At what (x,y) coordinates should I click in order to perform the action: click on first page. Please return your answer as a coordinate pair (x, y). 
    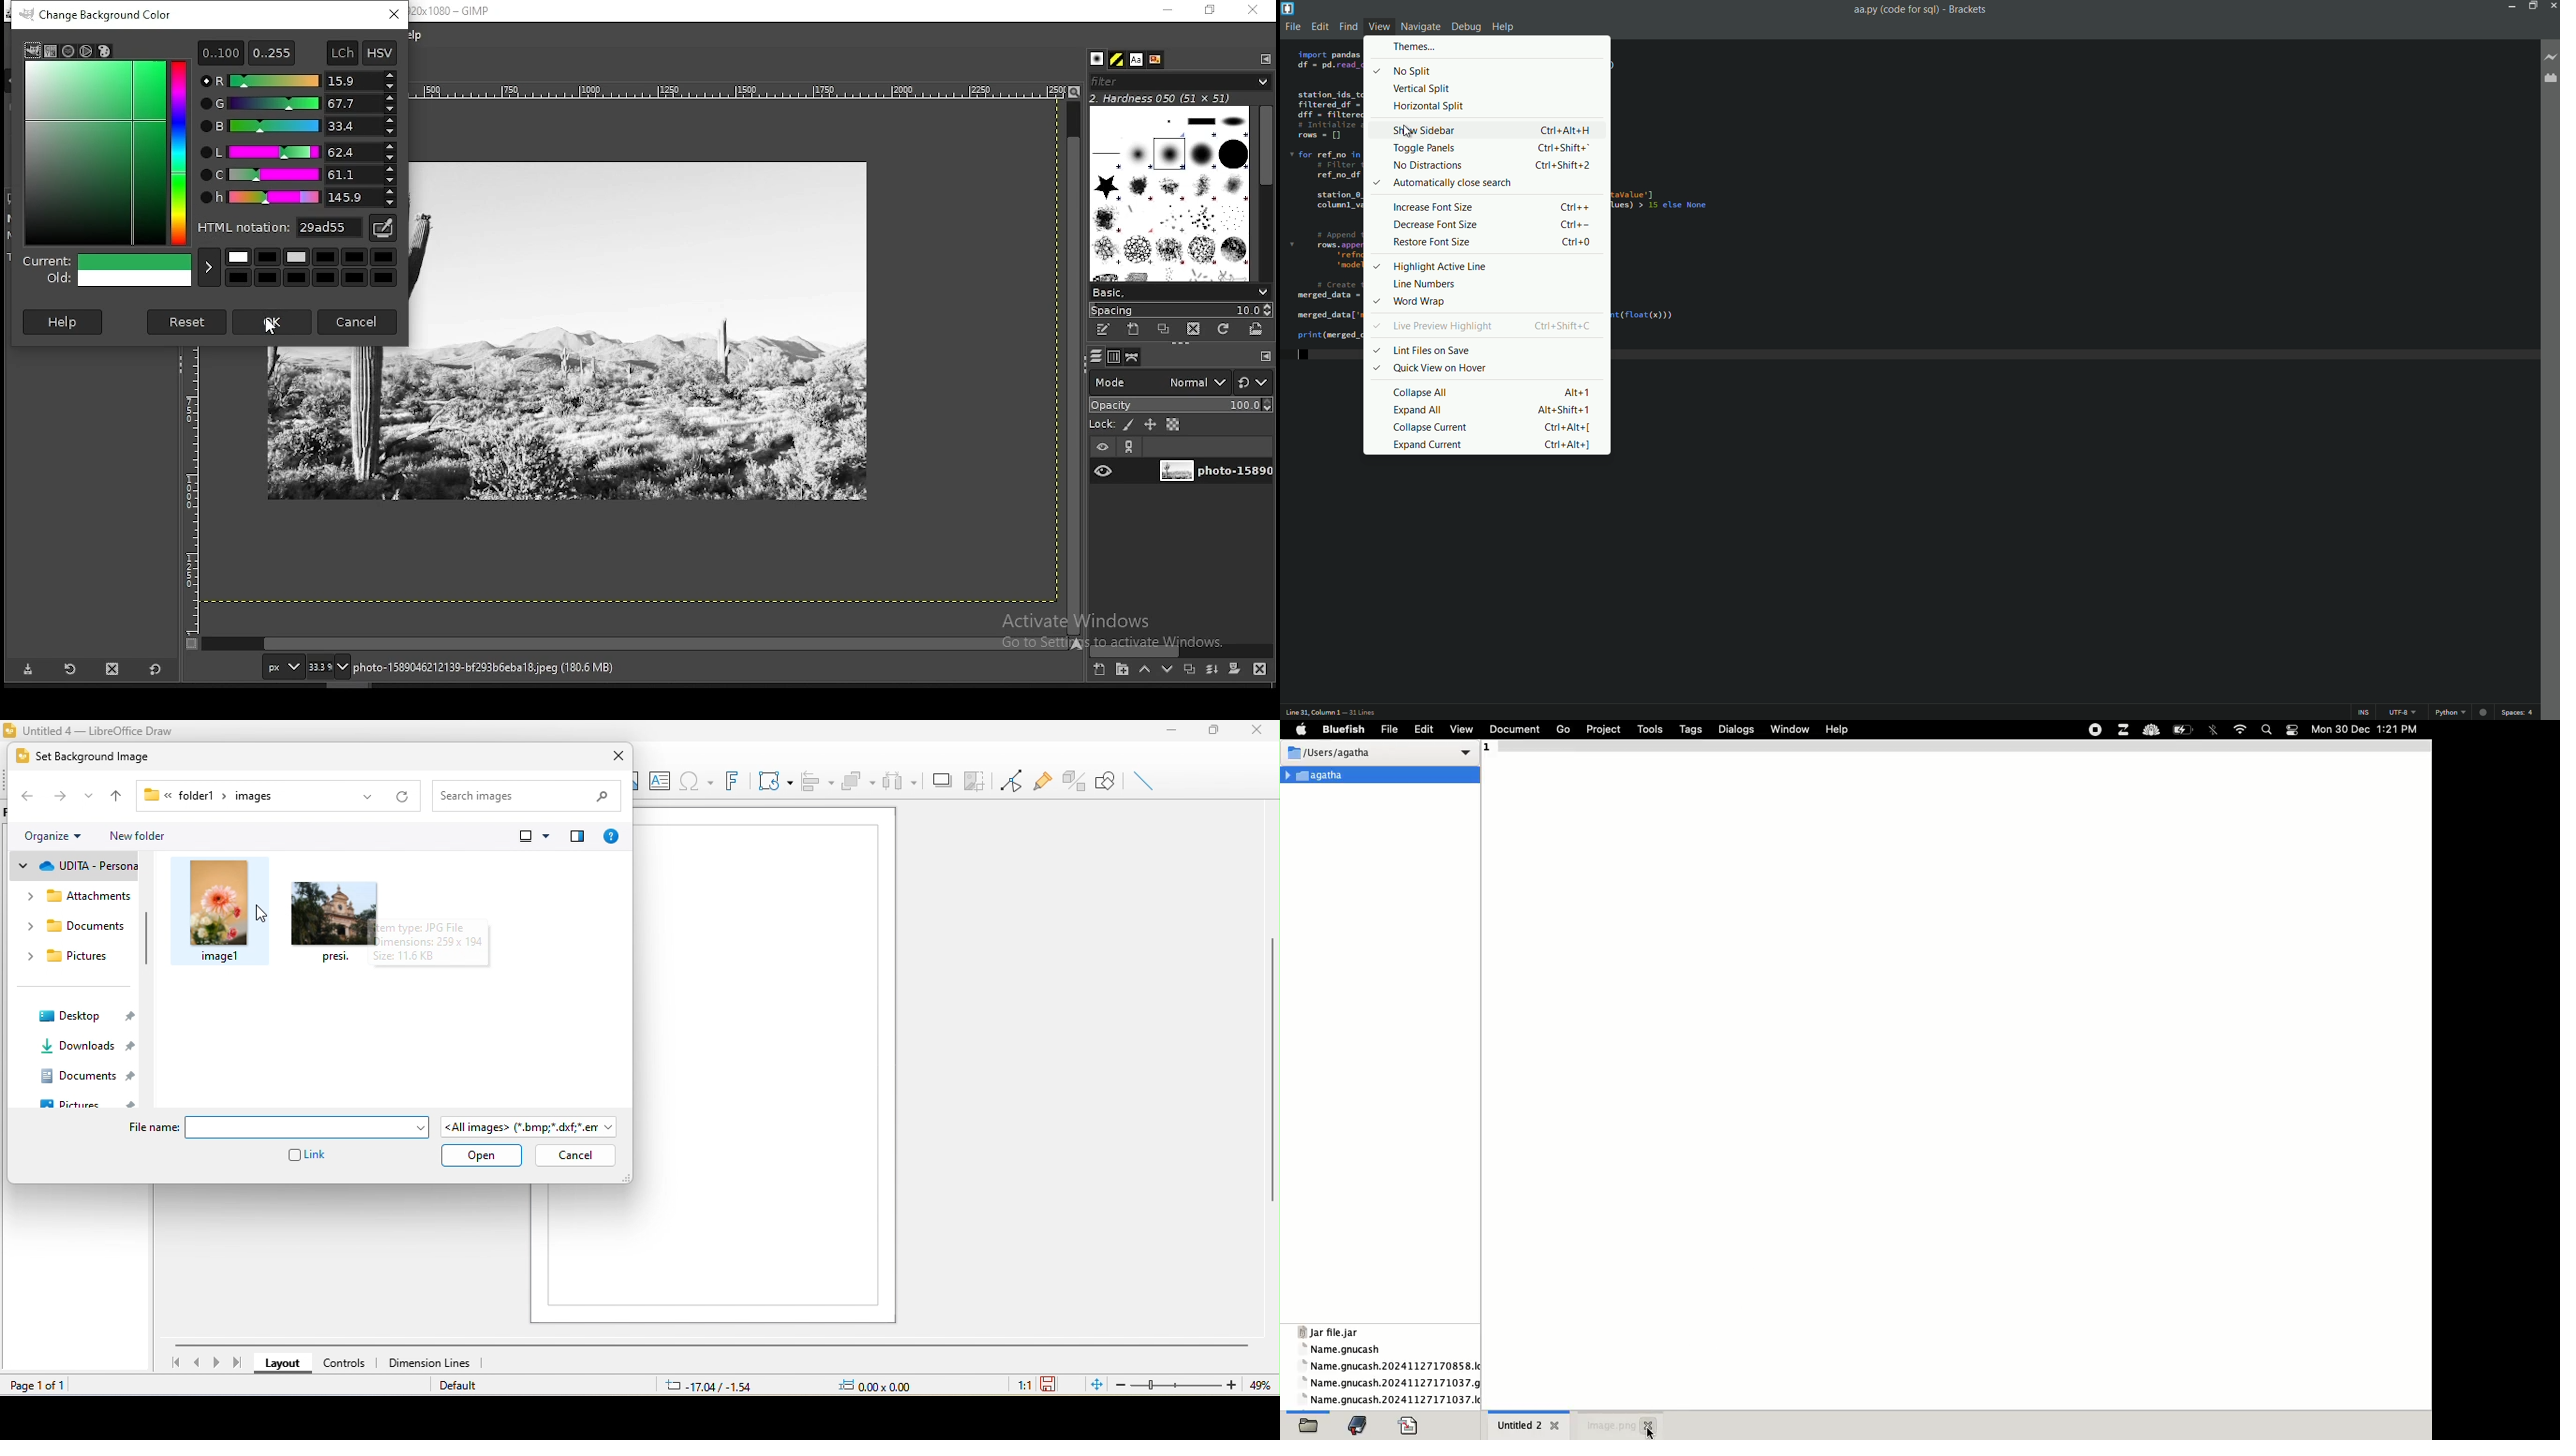
    Looking at the image, I should click on (171, 1363).